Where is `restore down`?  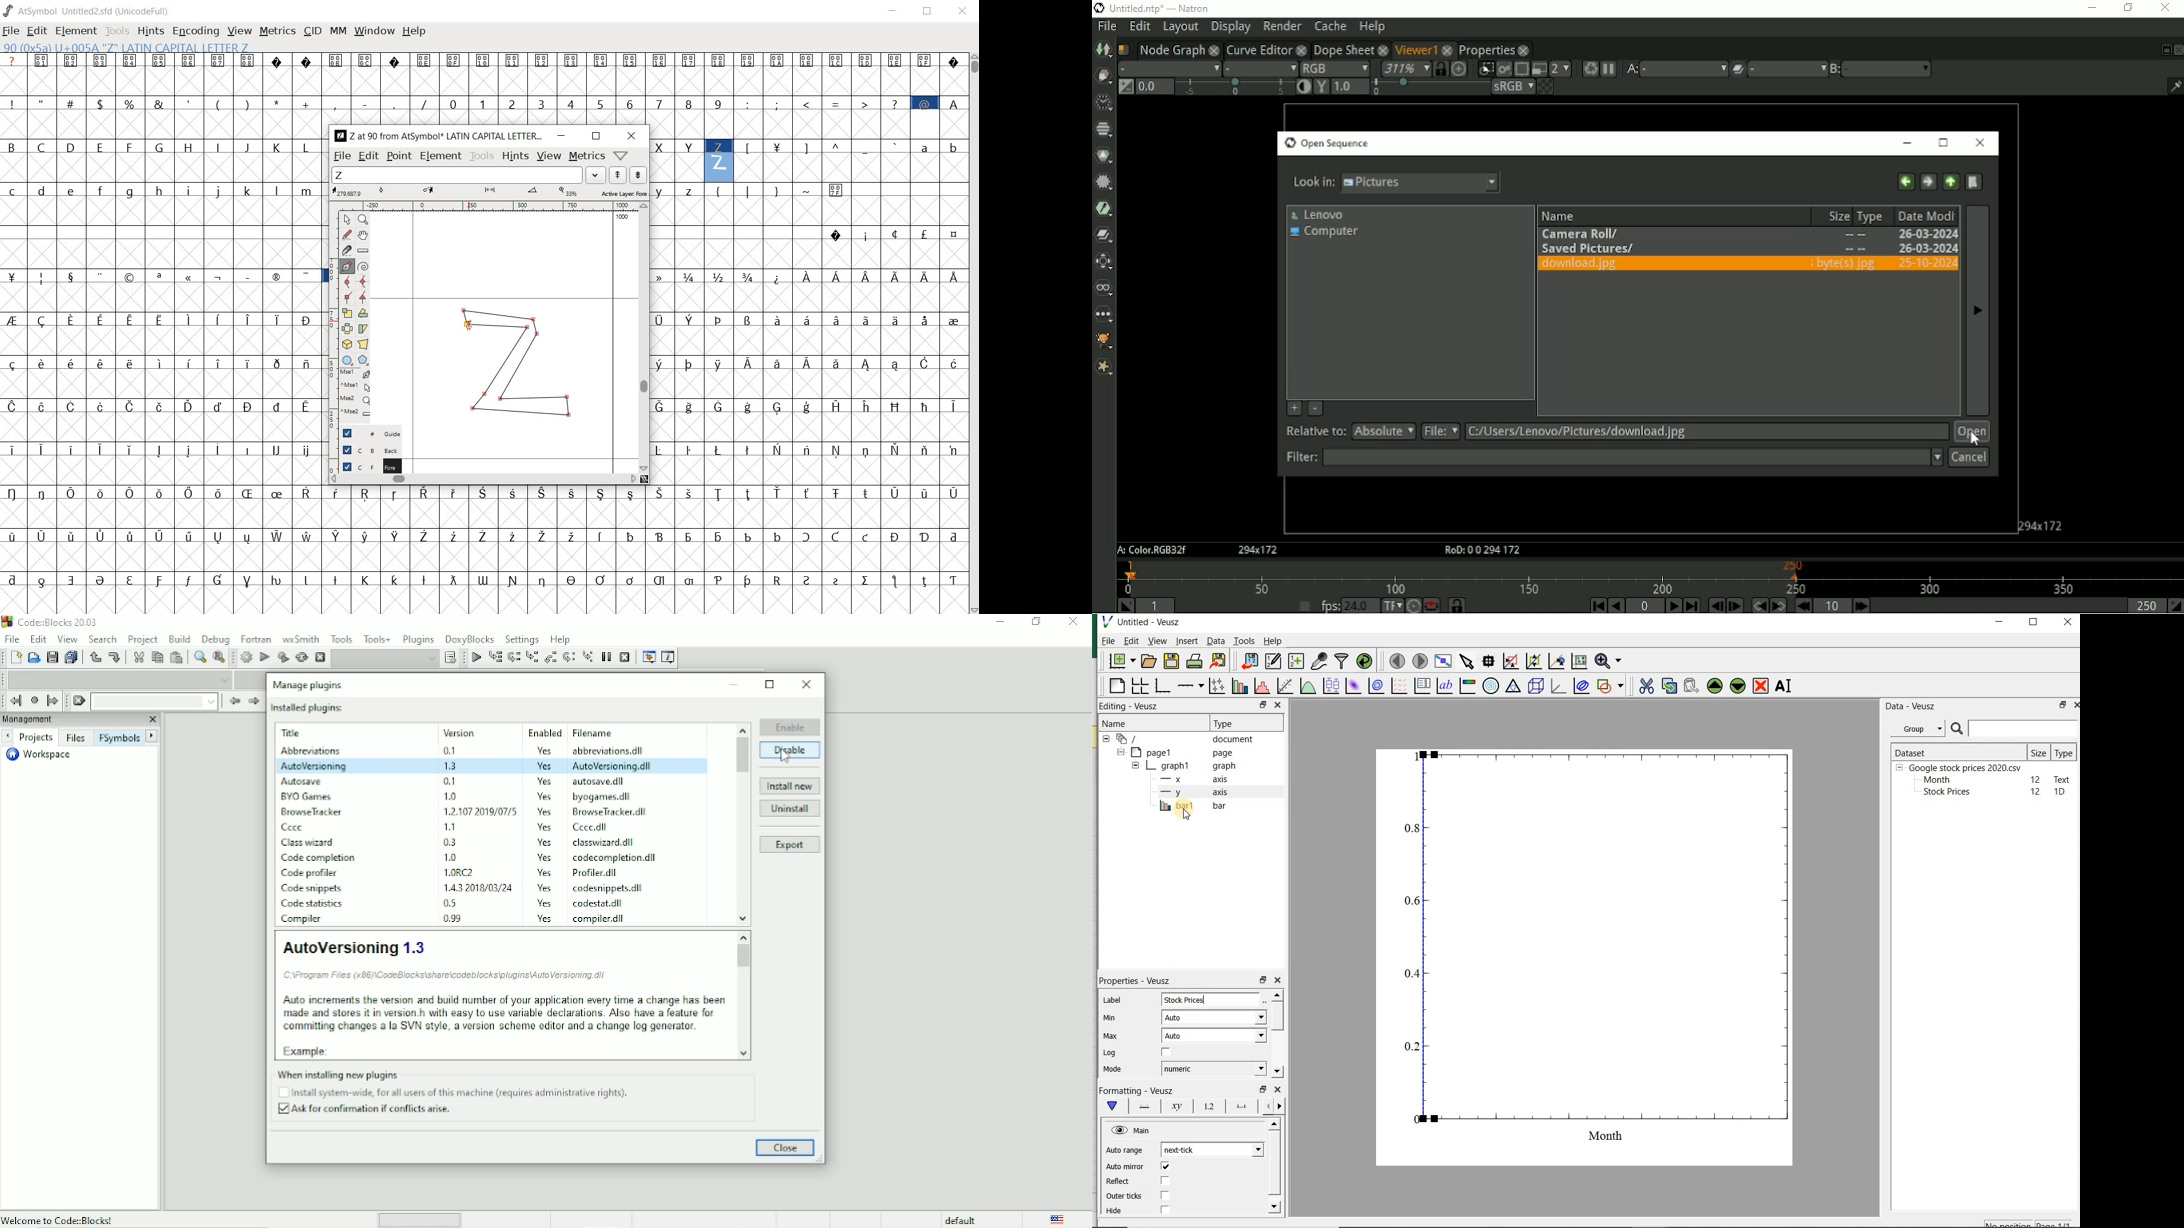
restore down is located at coordinates (929, 13).